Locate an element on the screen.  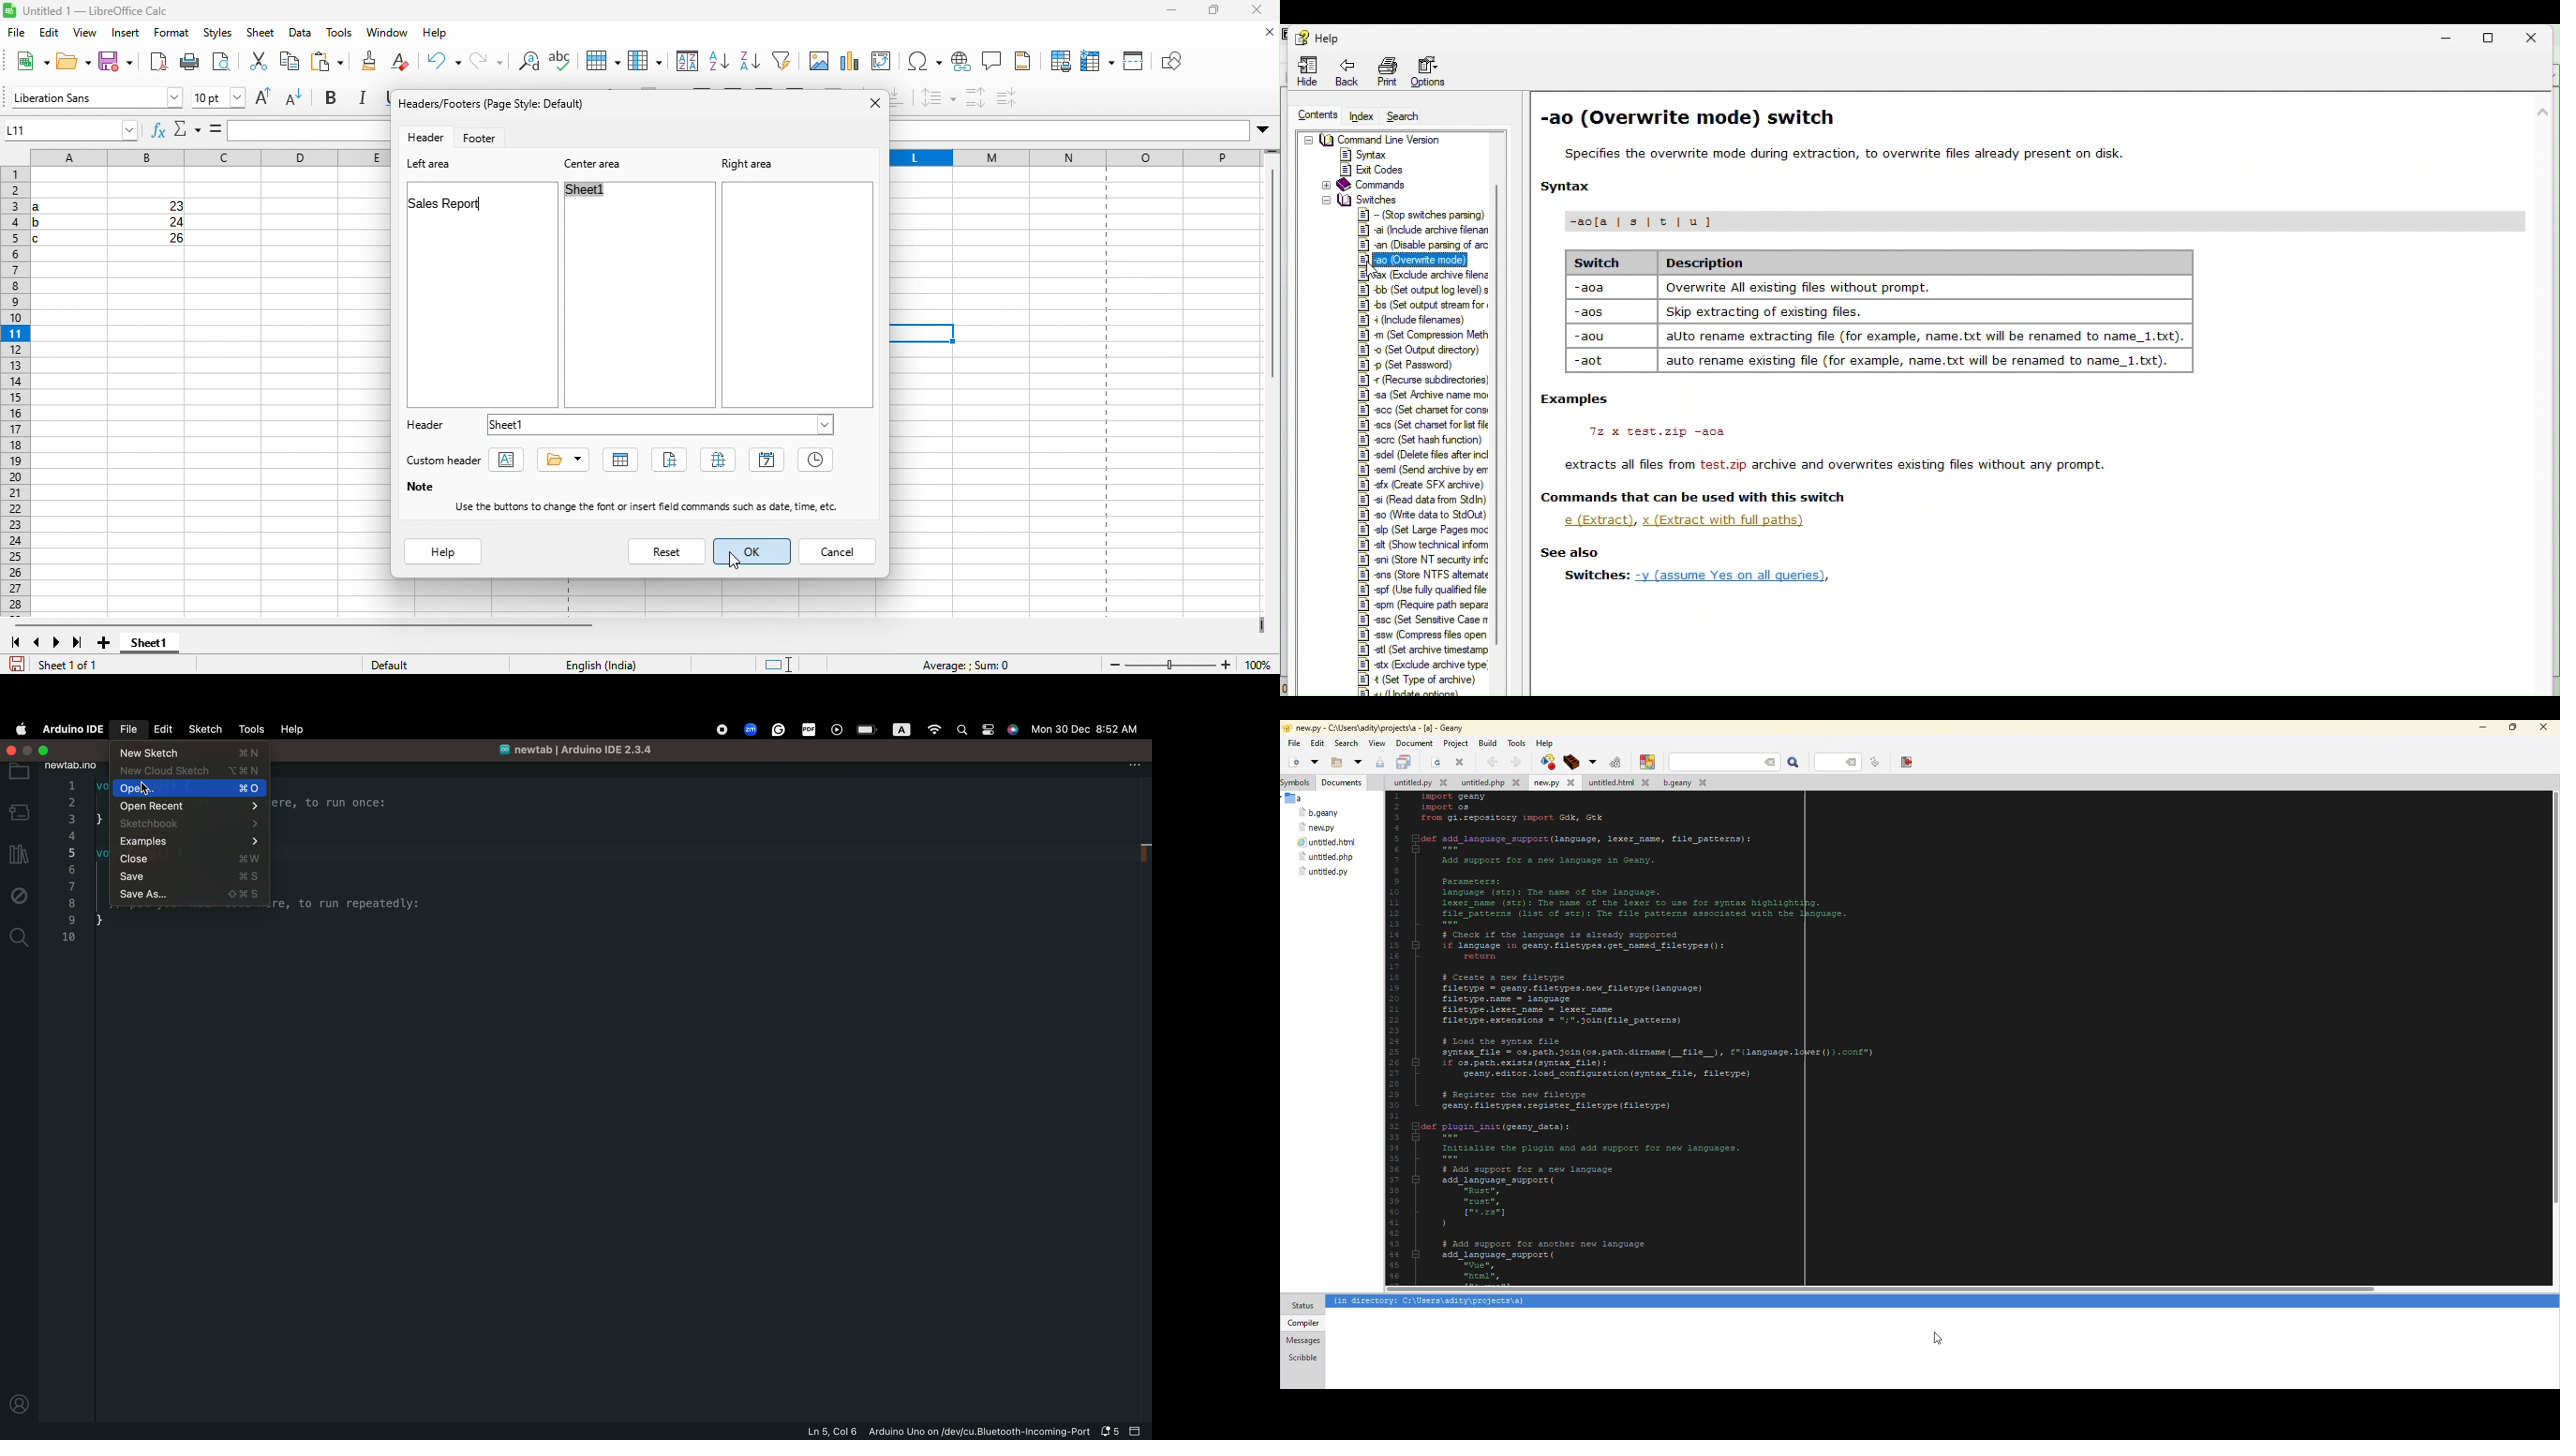
center area is located at coordinates (597, 164).